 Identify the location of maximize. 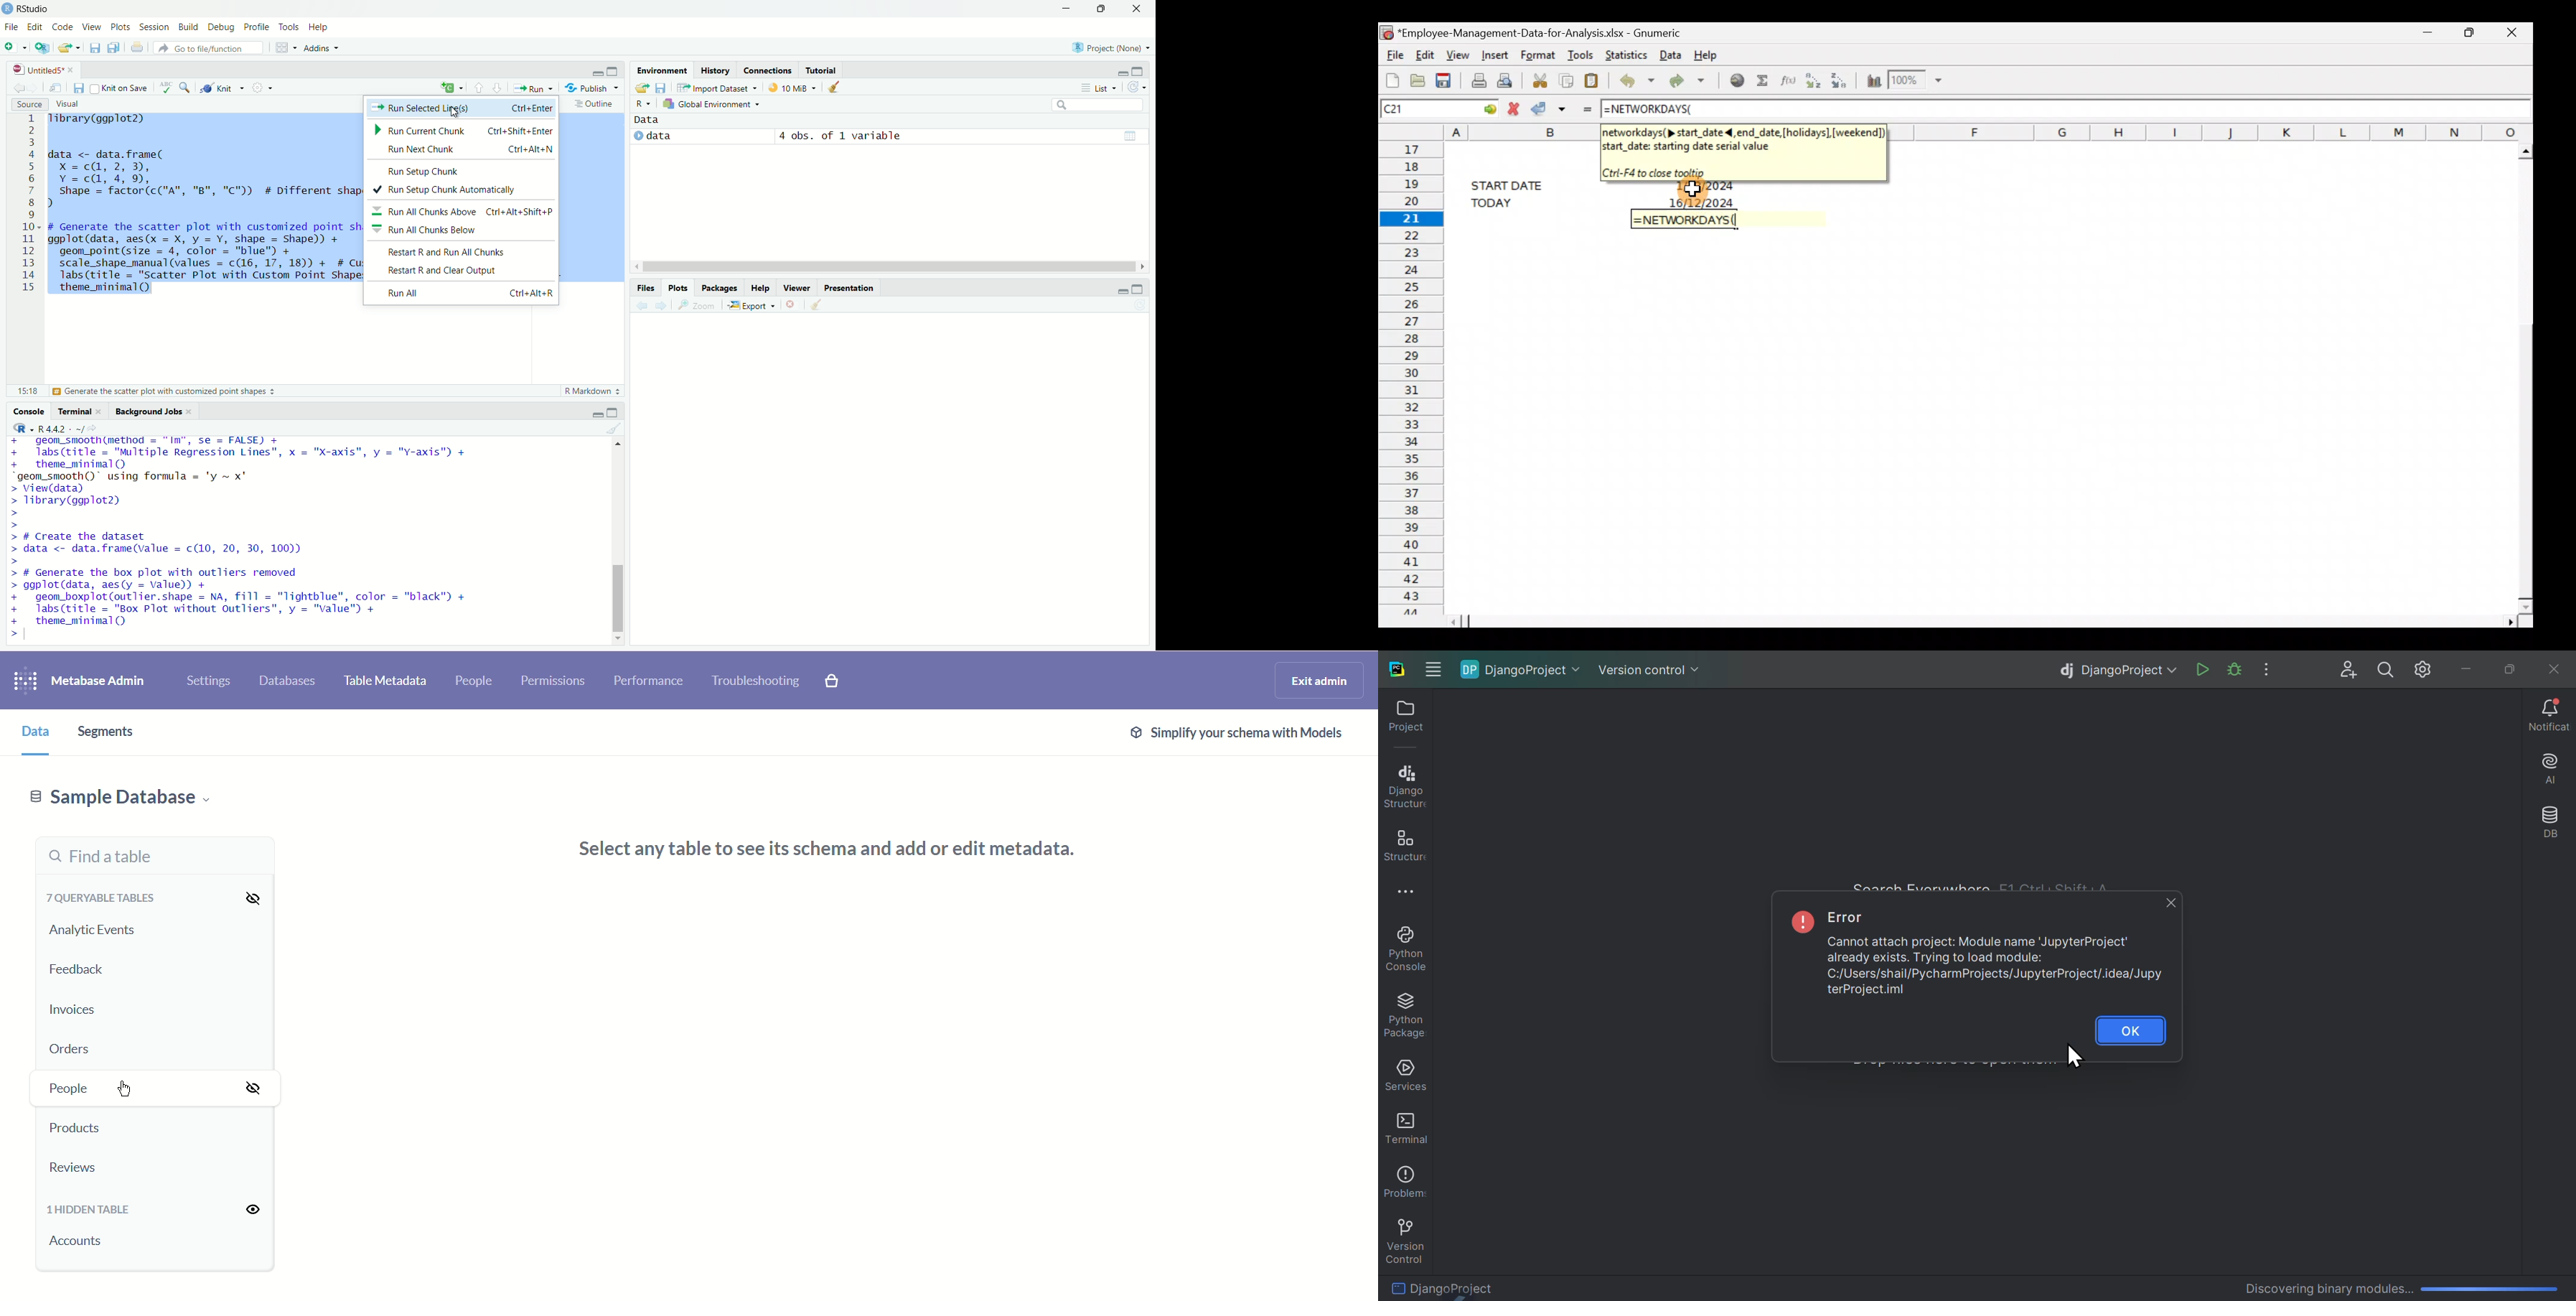
(1138, 71).